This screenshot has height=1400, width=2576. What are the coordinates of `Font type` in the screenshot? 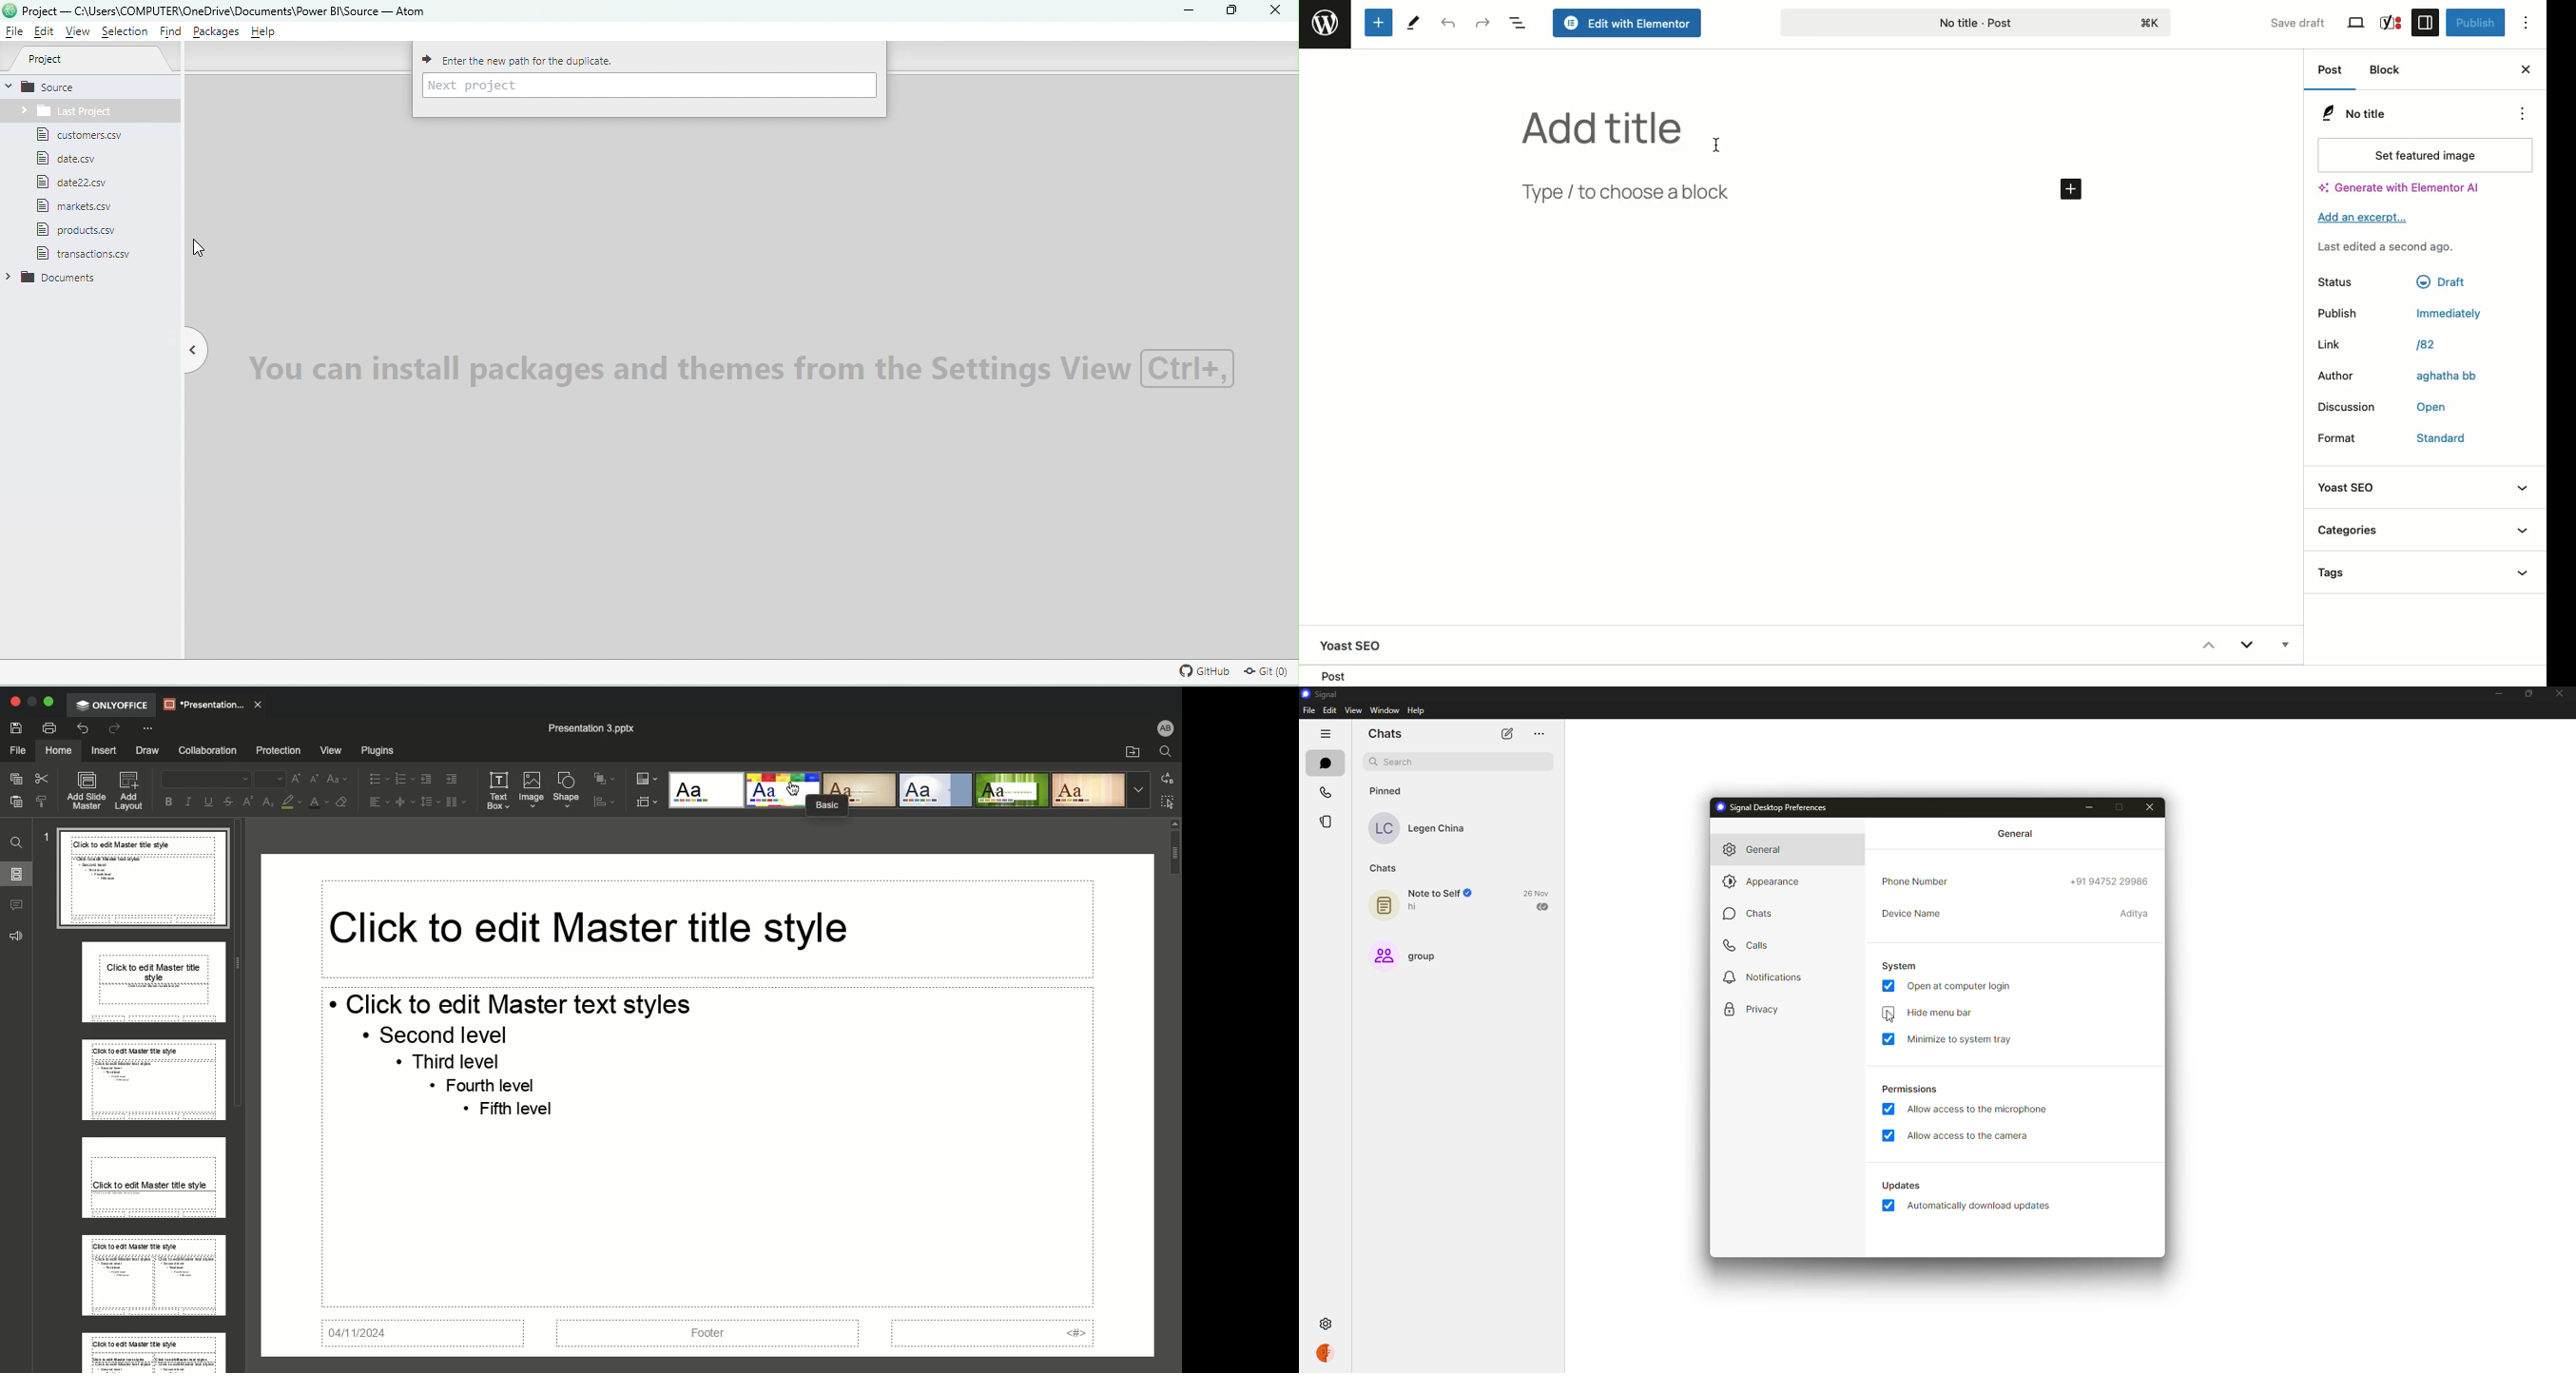 It's located at (209, 779).